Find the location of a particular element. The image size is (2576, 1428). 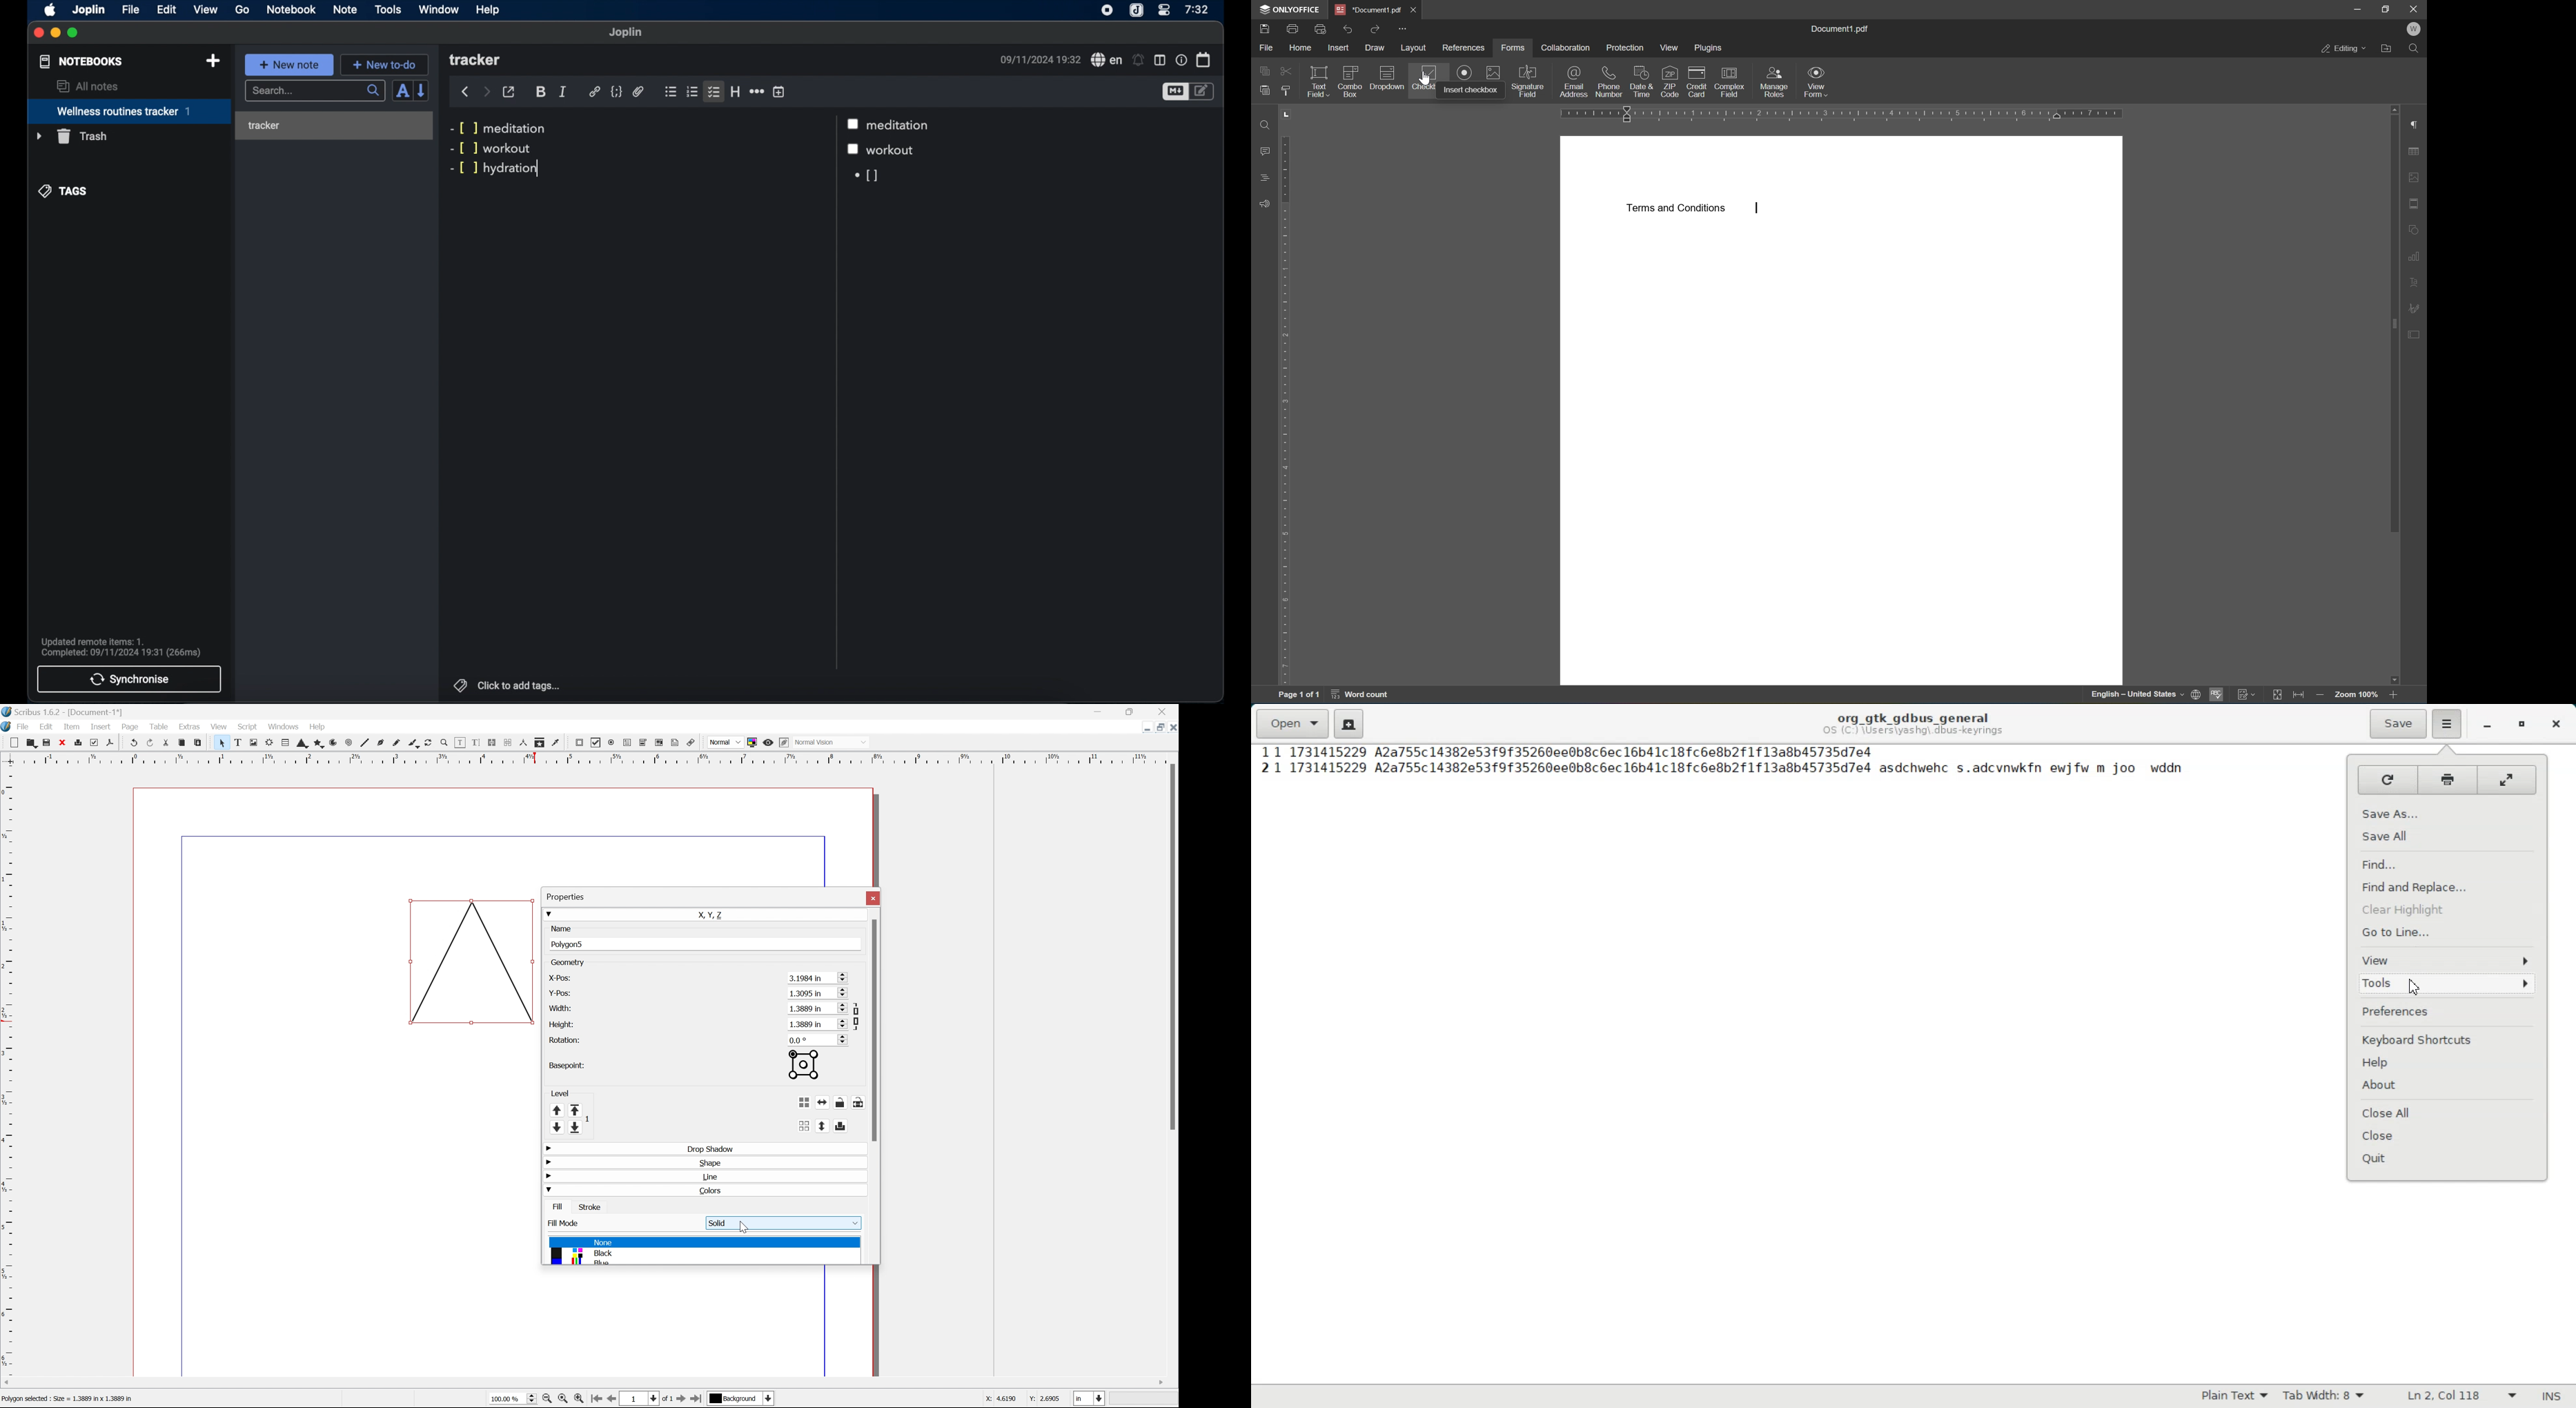

Terms and conditions is located at coordinates (1675, 208).